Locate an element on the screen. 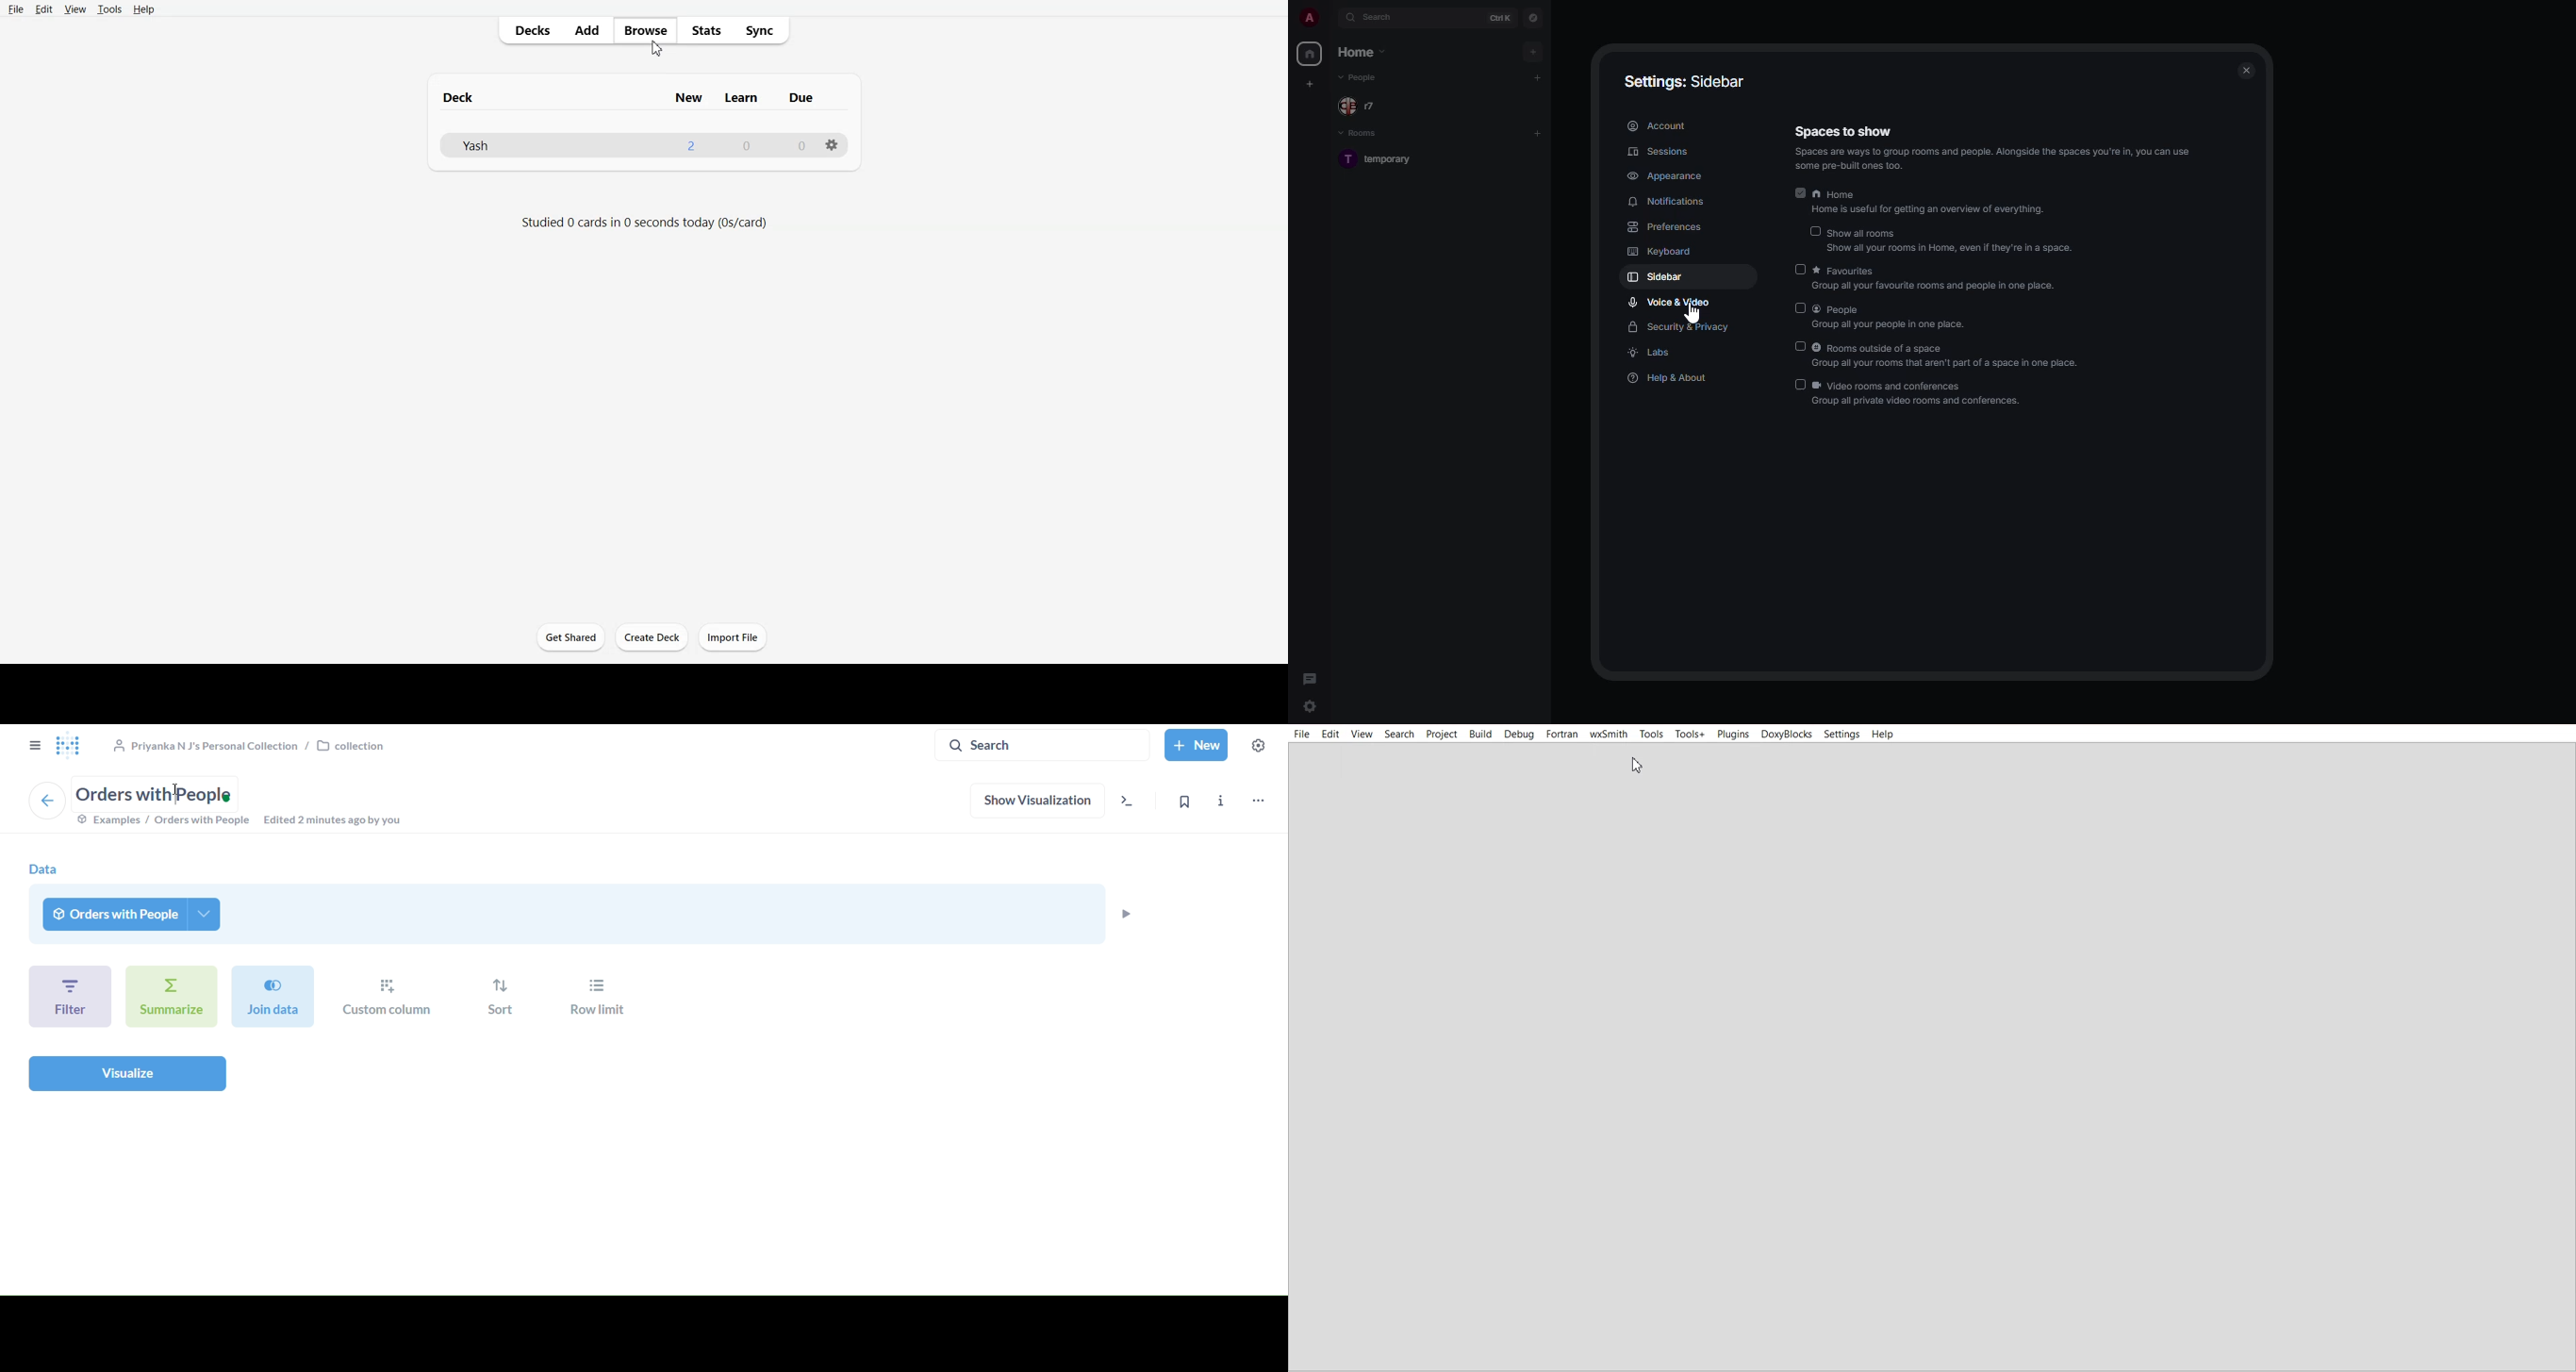 The height and width of the screenshot is (1372, 2576). preferences is located at coordinates (1664, 227).